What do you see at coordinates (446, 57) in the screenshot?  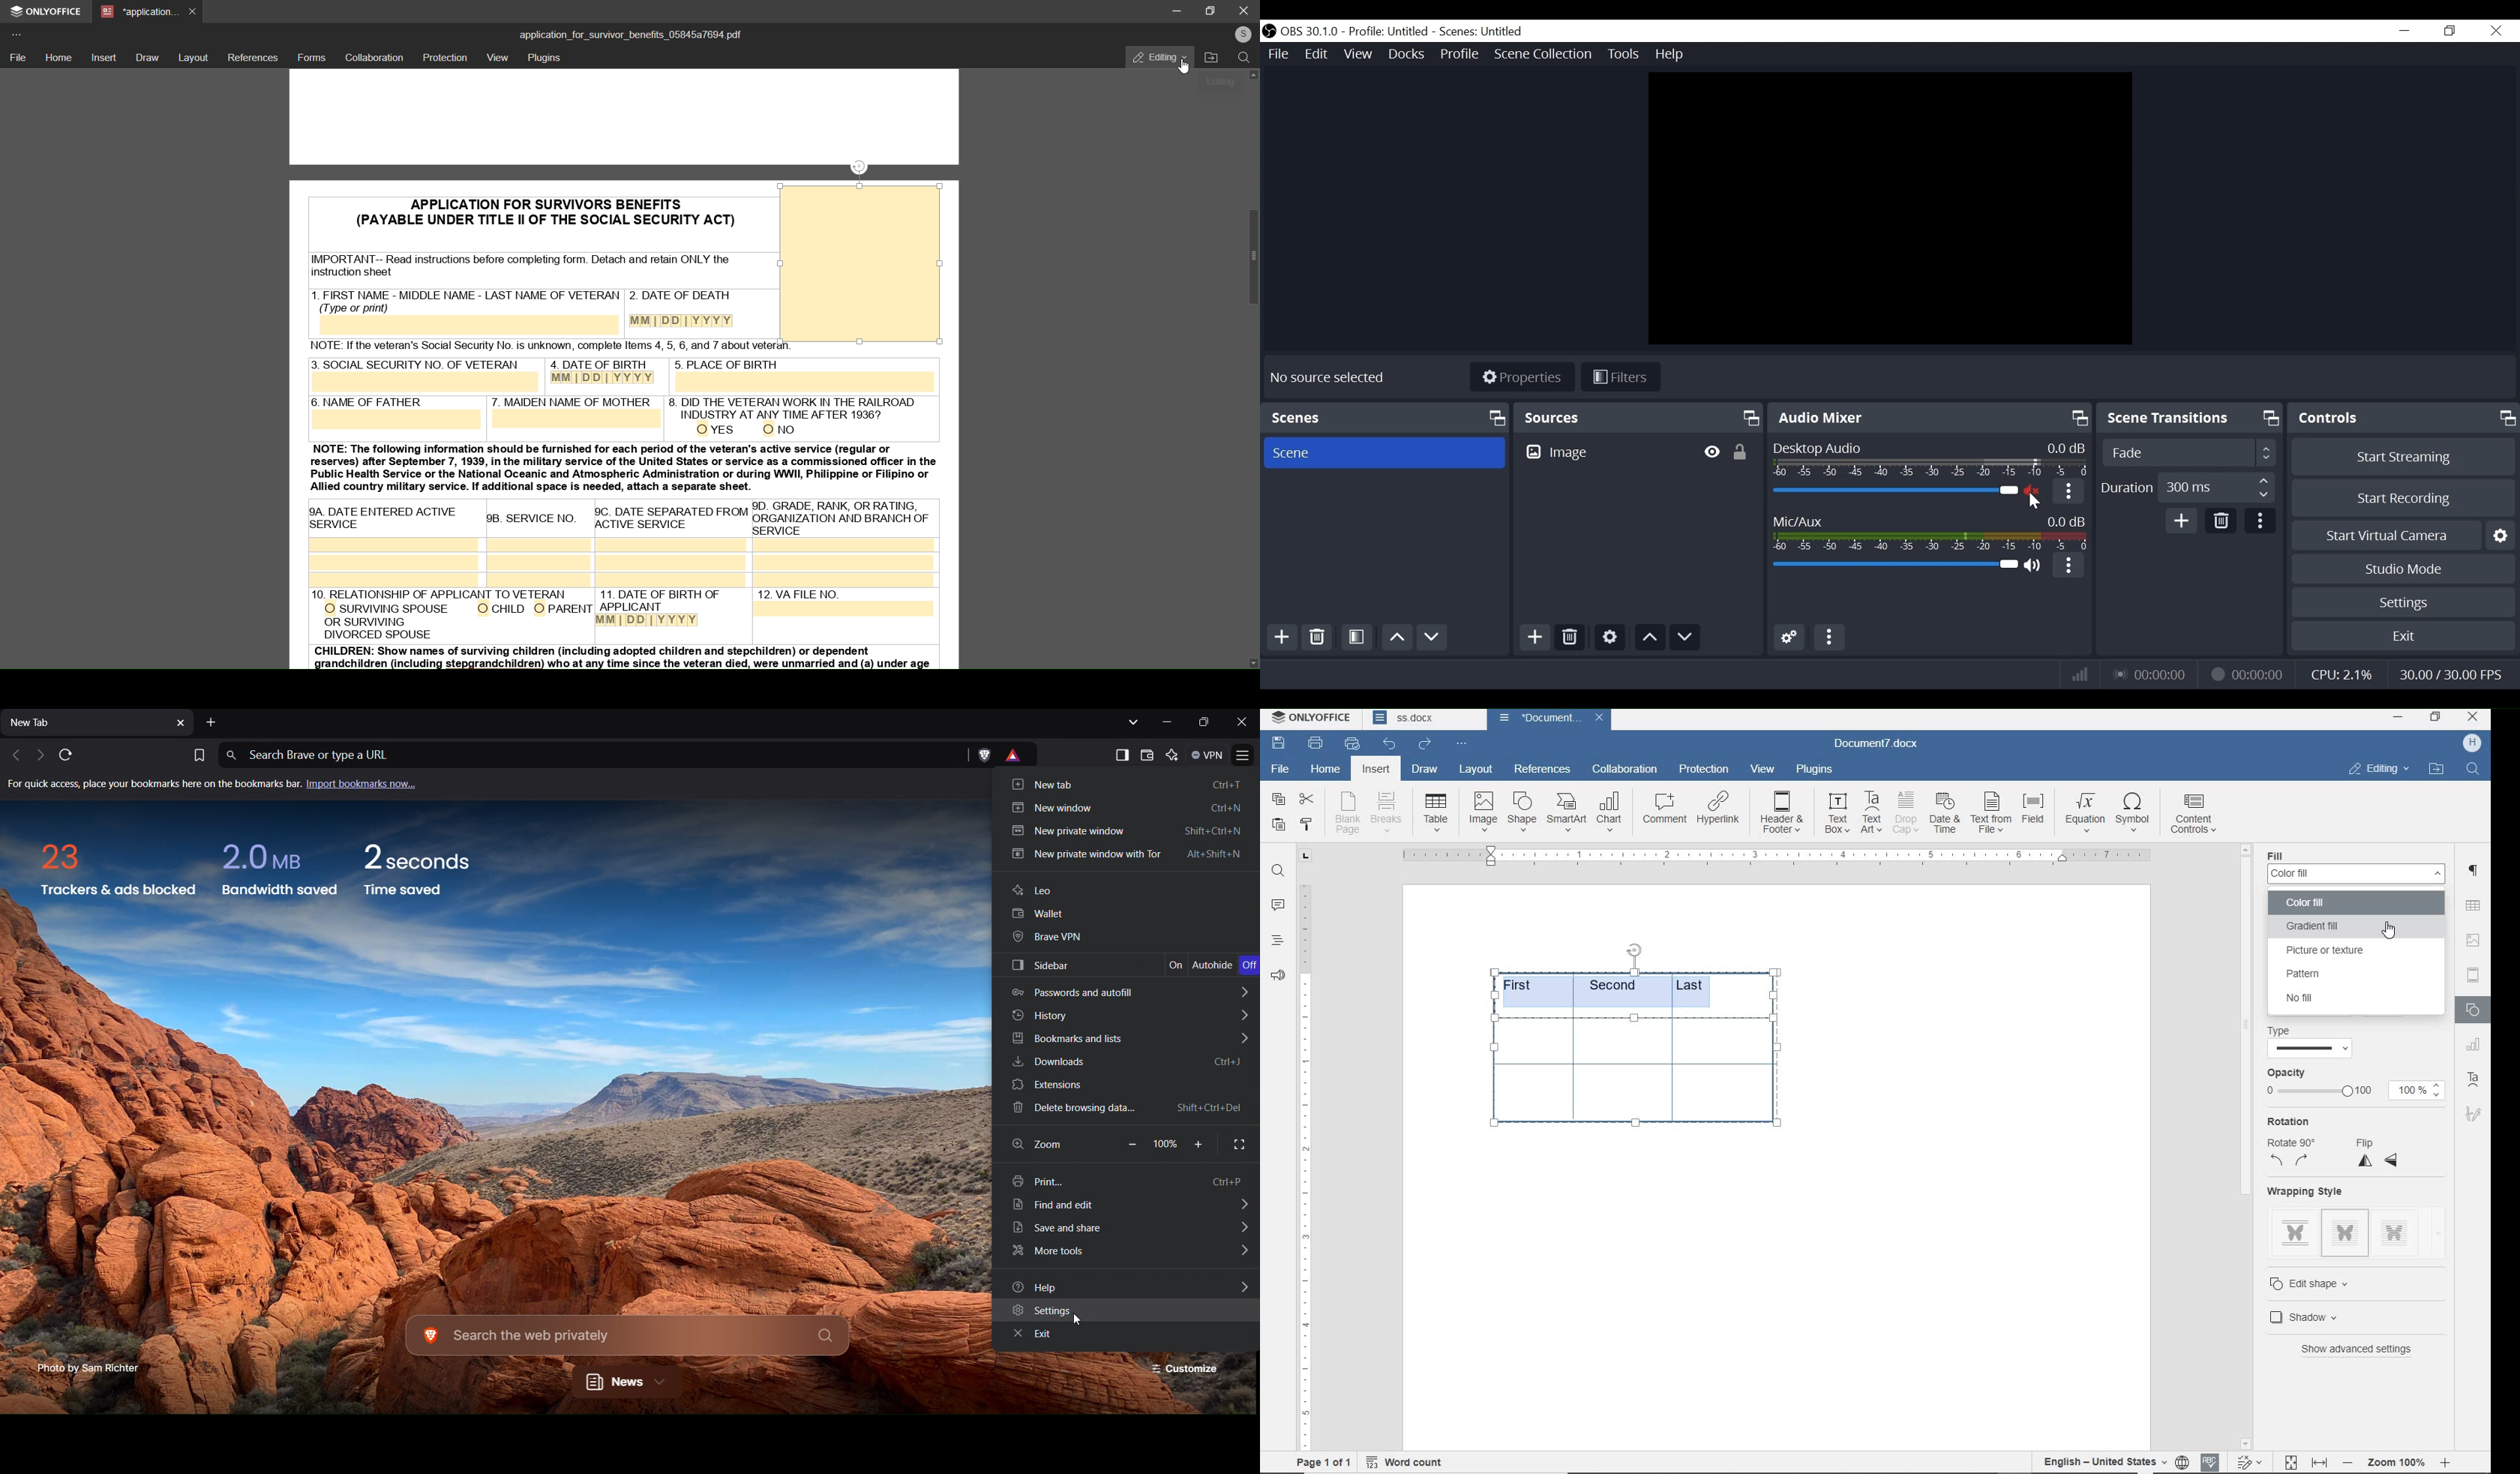 I see `protection` at bounding box center [446, 57].